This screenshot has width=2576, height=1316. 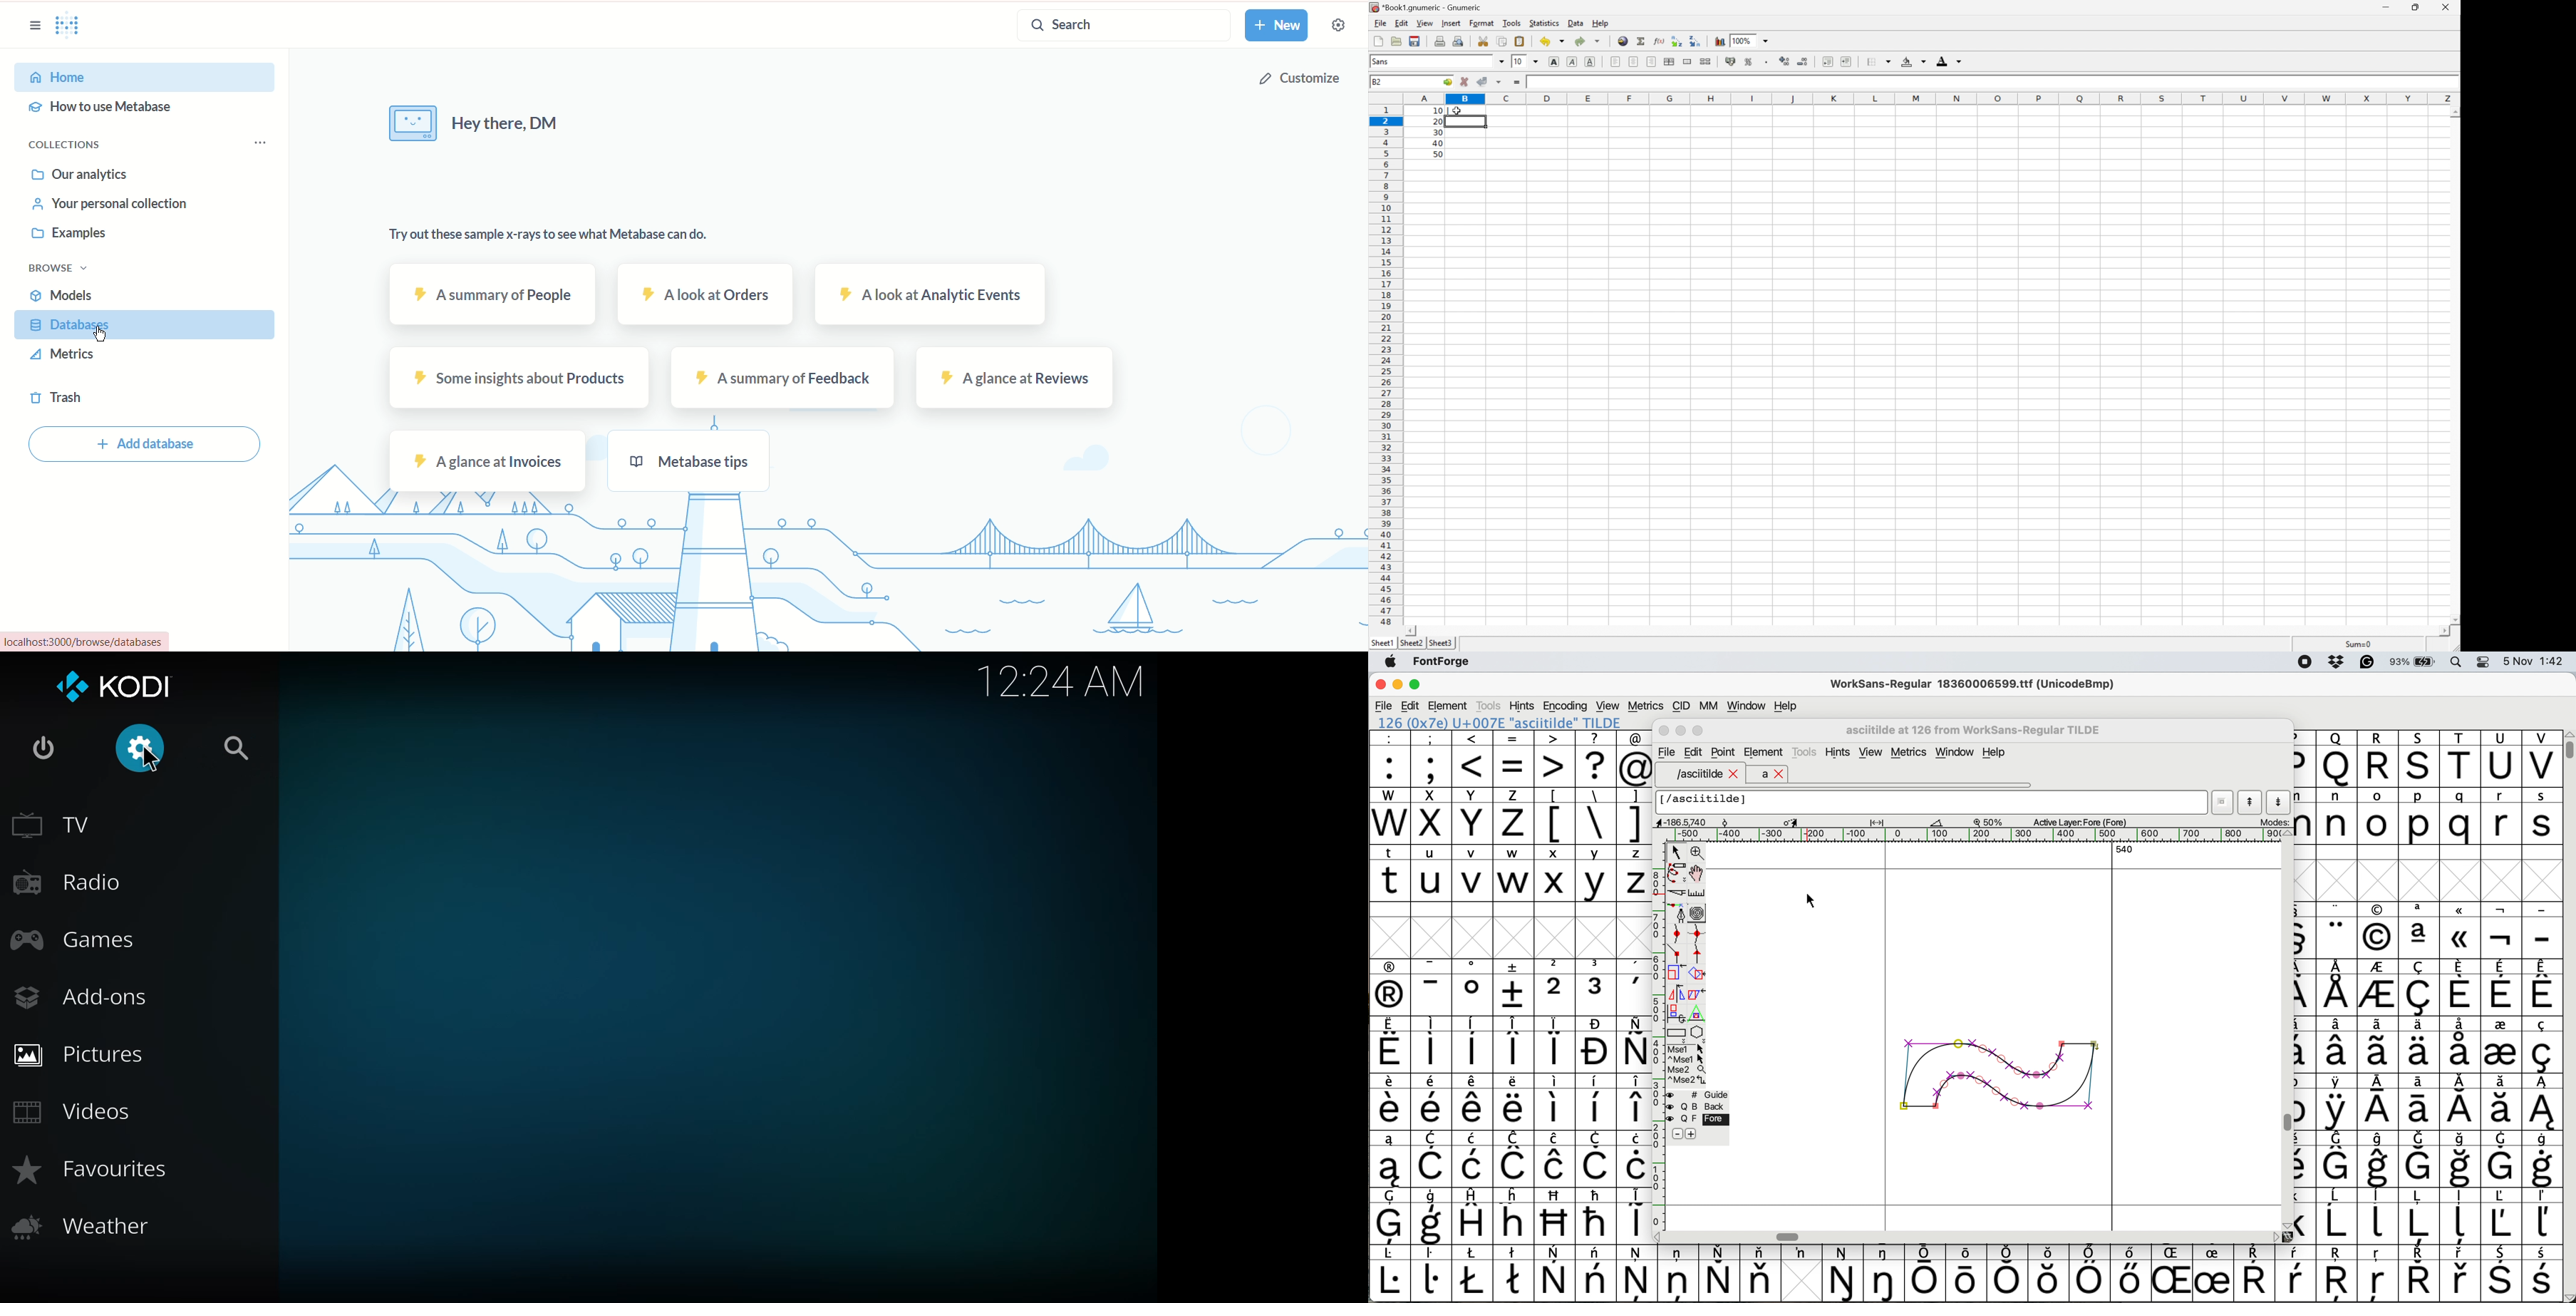 What do you see at coordinates (2337, 759) in the screenshot?
I see `` at bounding box center [2337, 759].